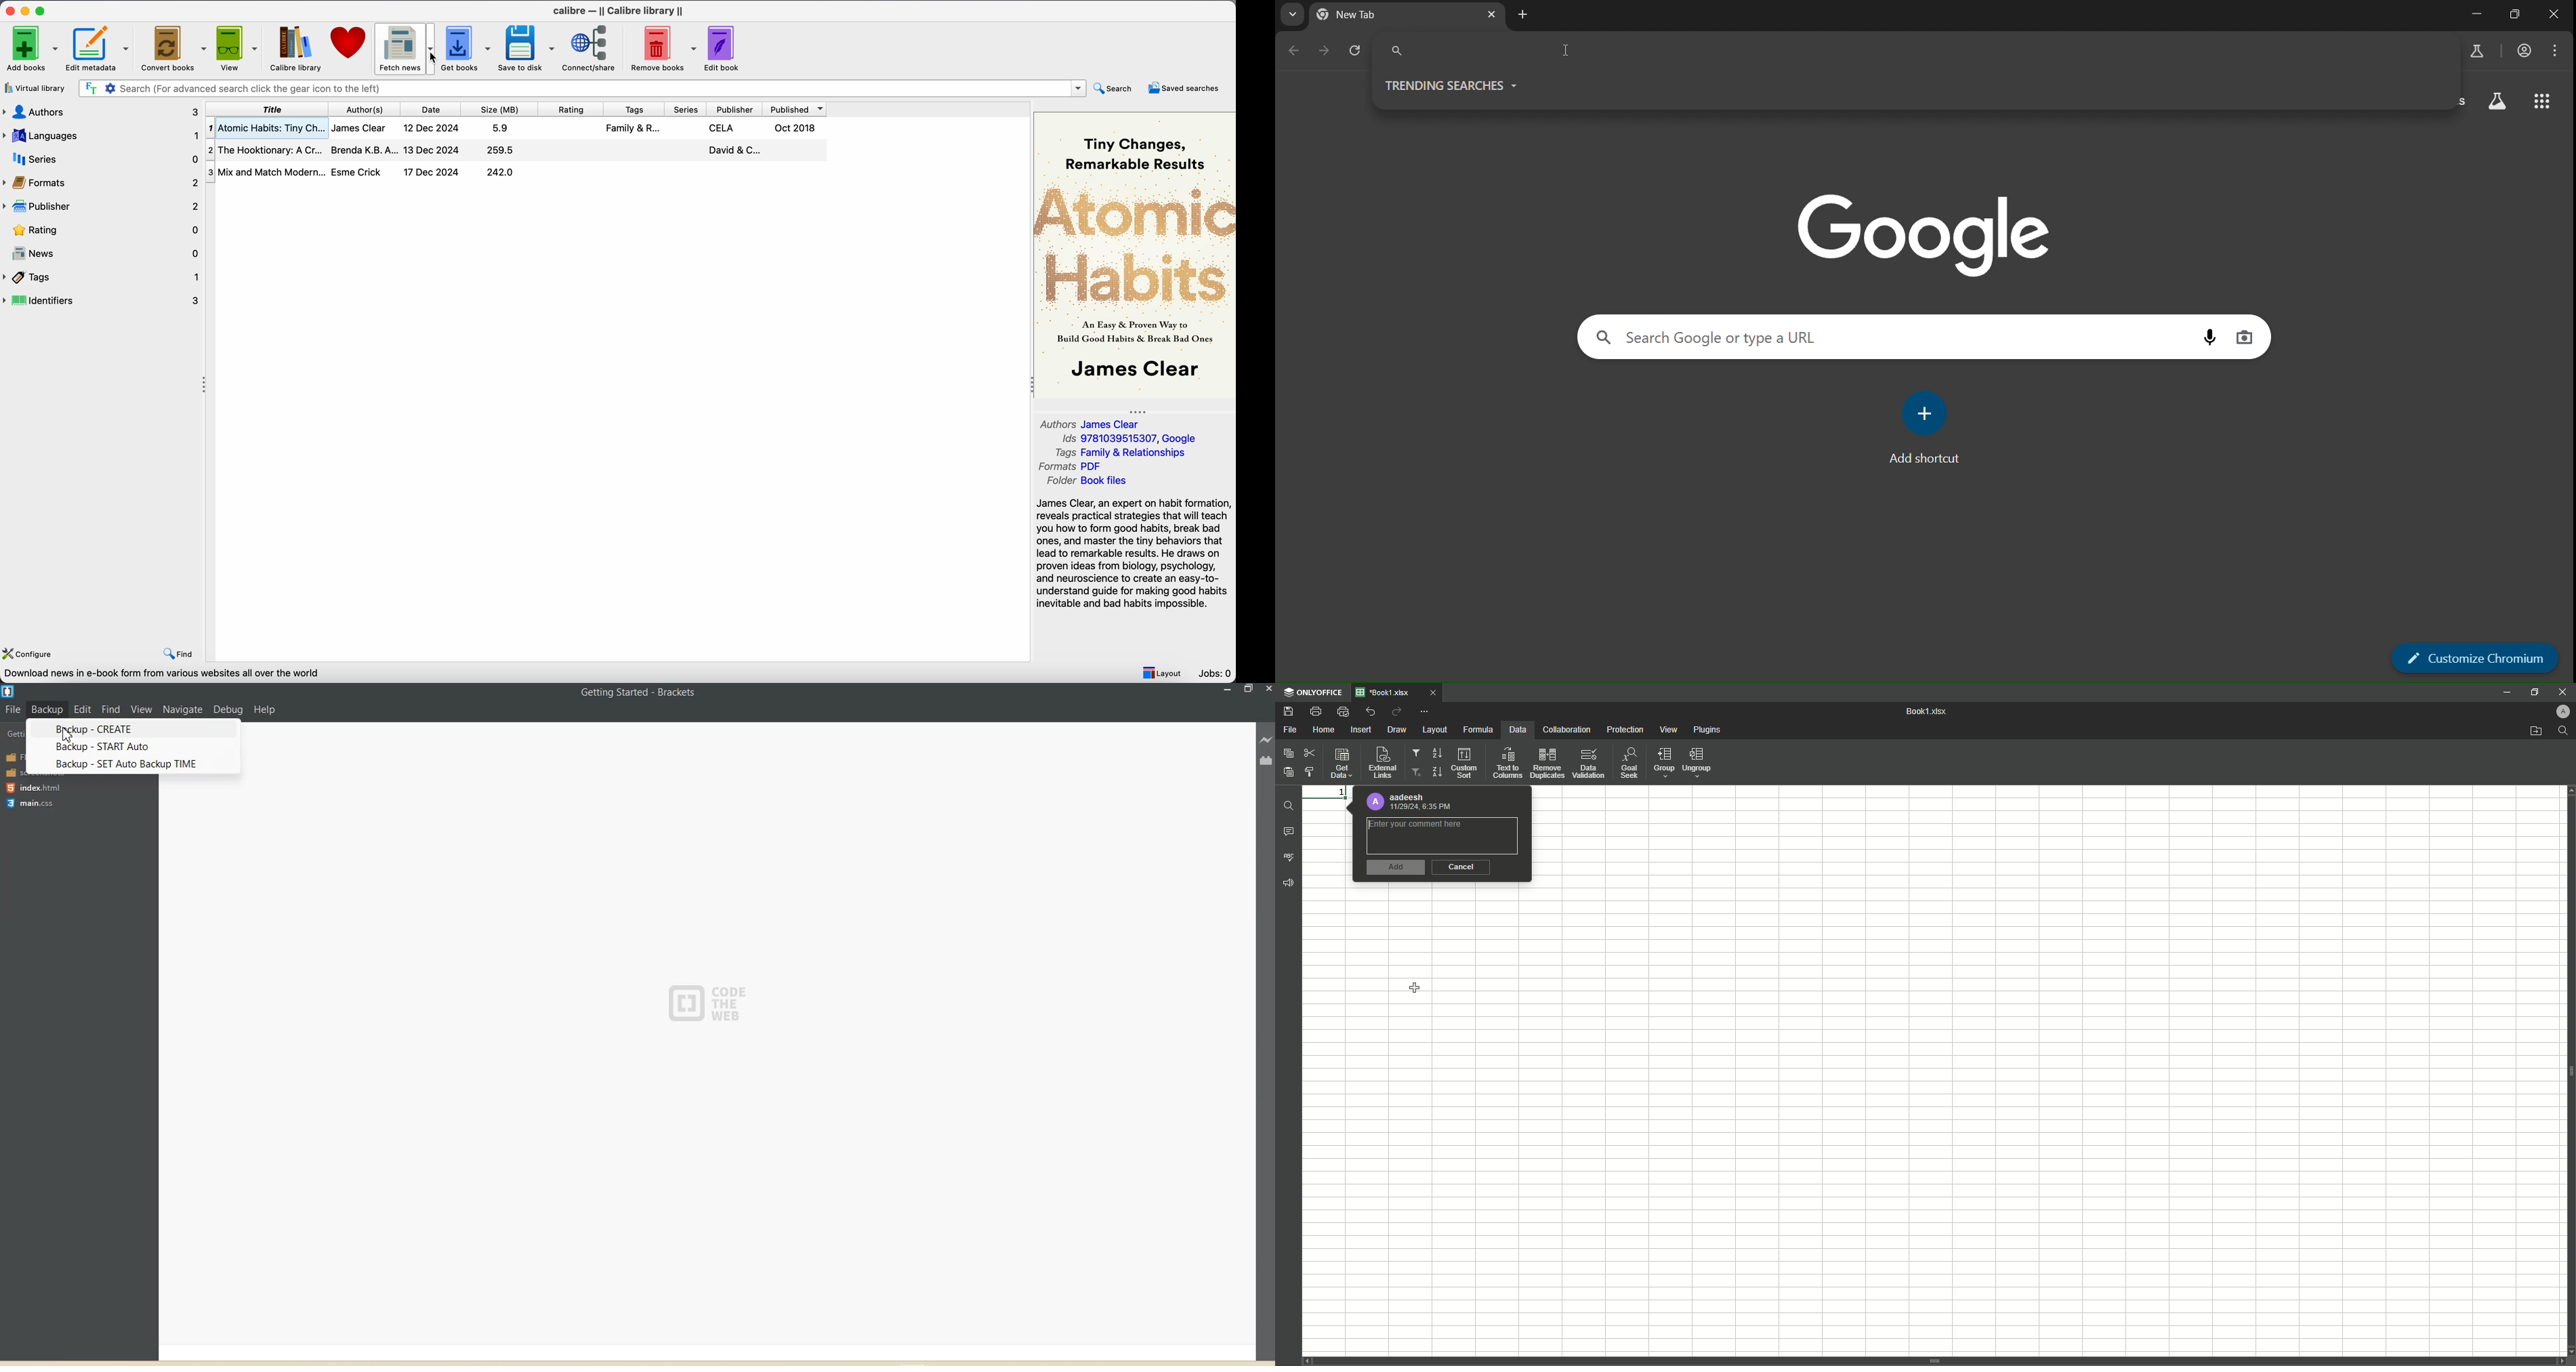 The height and width of the screenshot is (1372, 2576). Describe the element at coordinates (405, 50) in the screenshot. I see `click on fetch news options` at that location.